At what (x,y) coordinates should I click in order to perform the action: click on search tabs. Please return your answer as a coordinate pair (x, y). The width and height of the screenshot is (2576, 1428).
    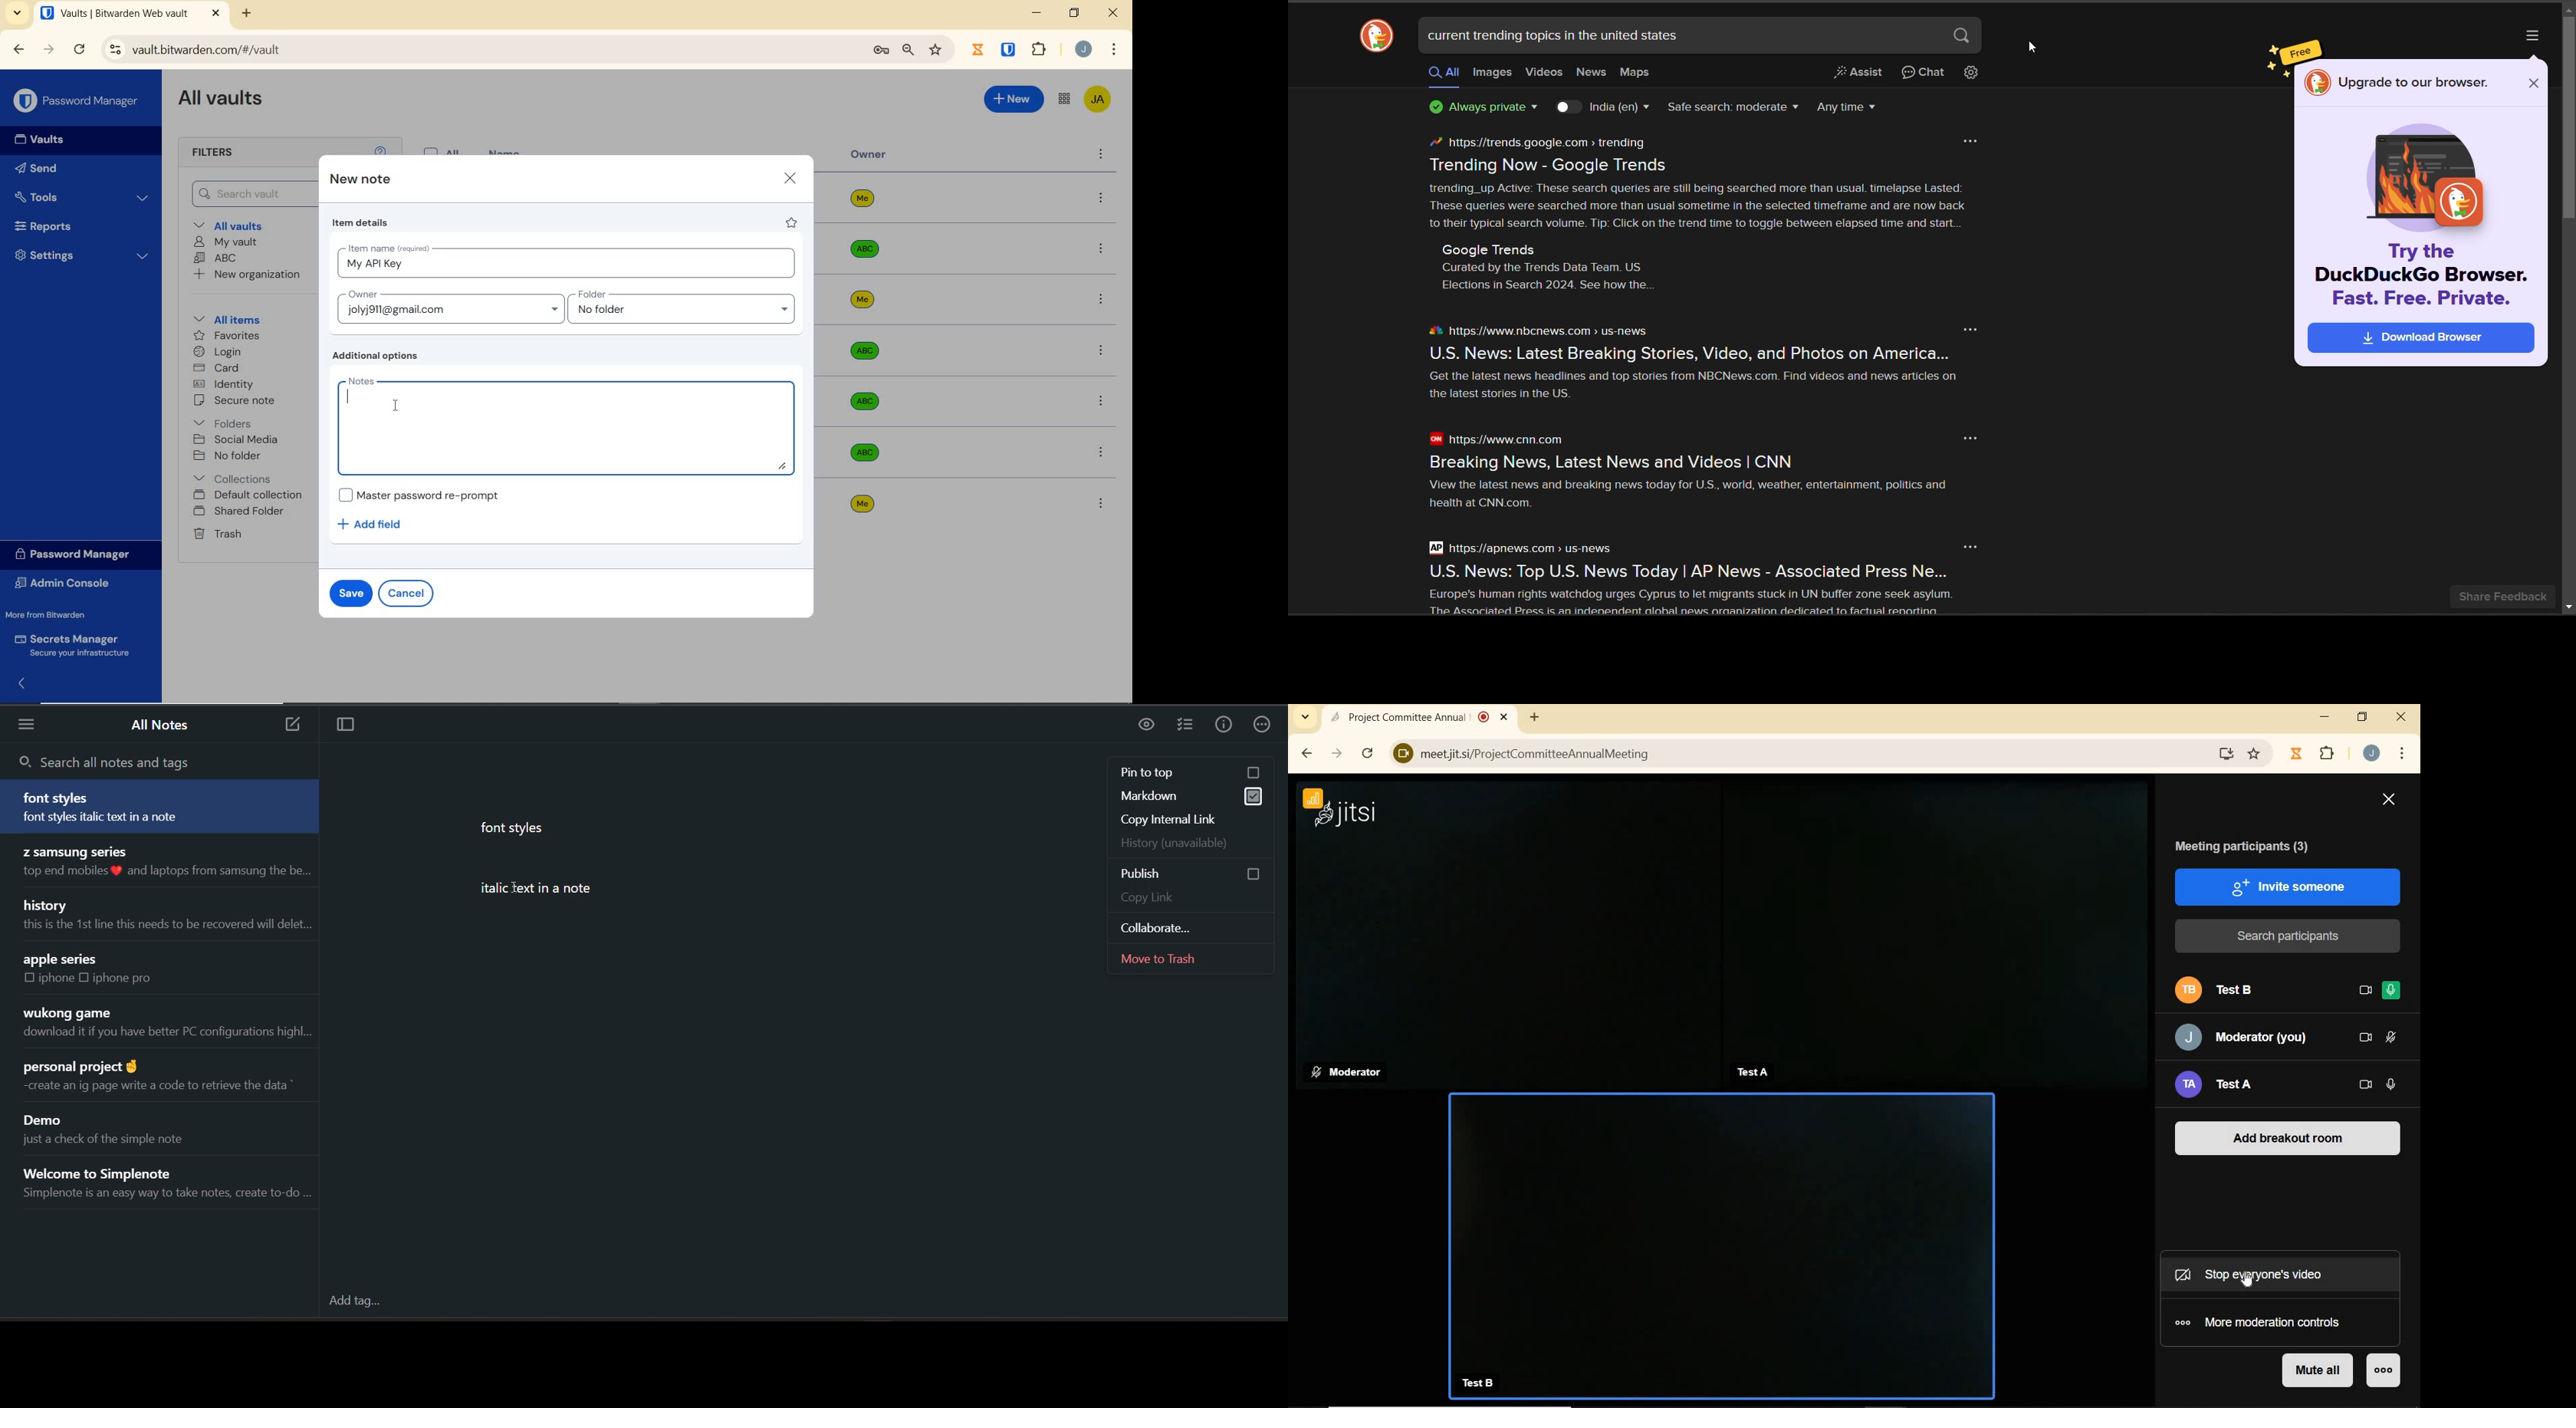
    Looking at the image, I should click on (18, 13).